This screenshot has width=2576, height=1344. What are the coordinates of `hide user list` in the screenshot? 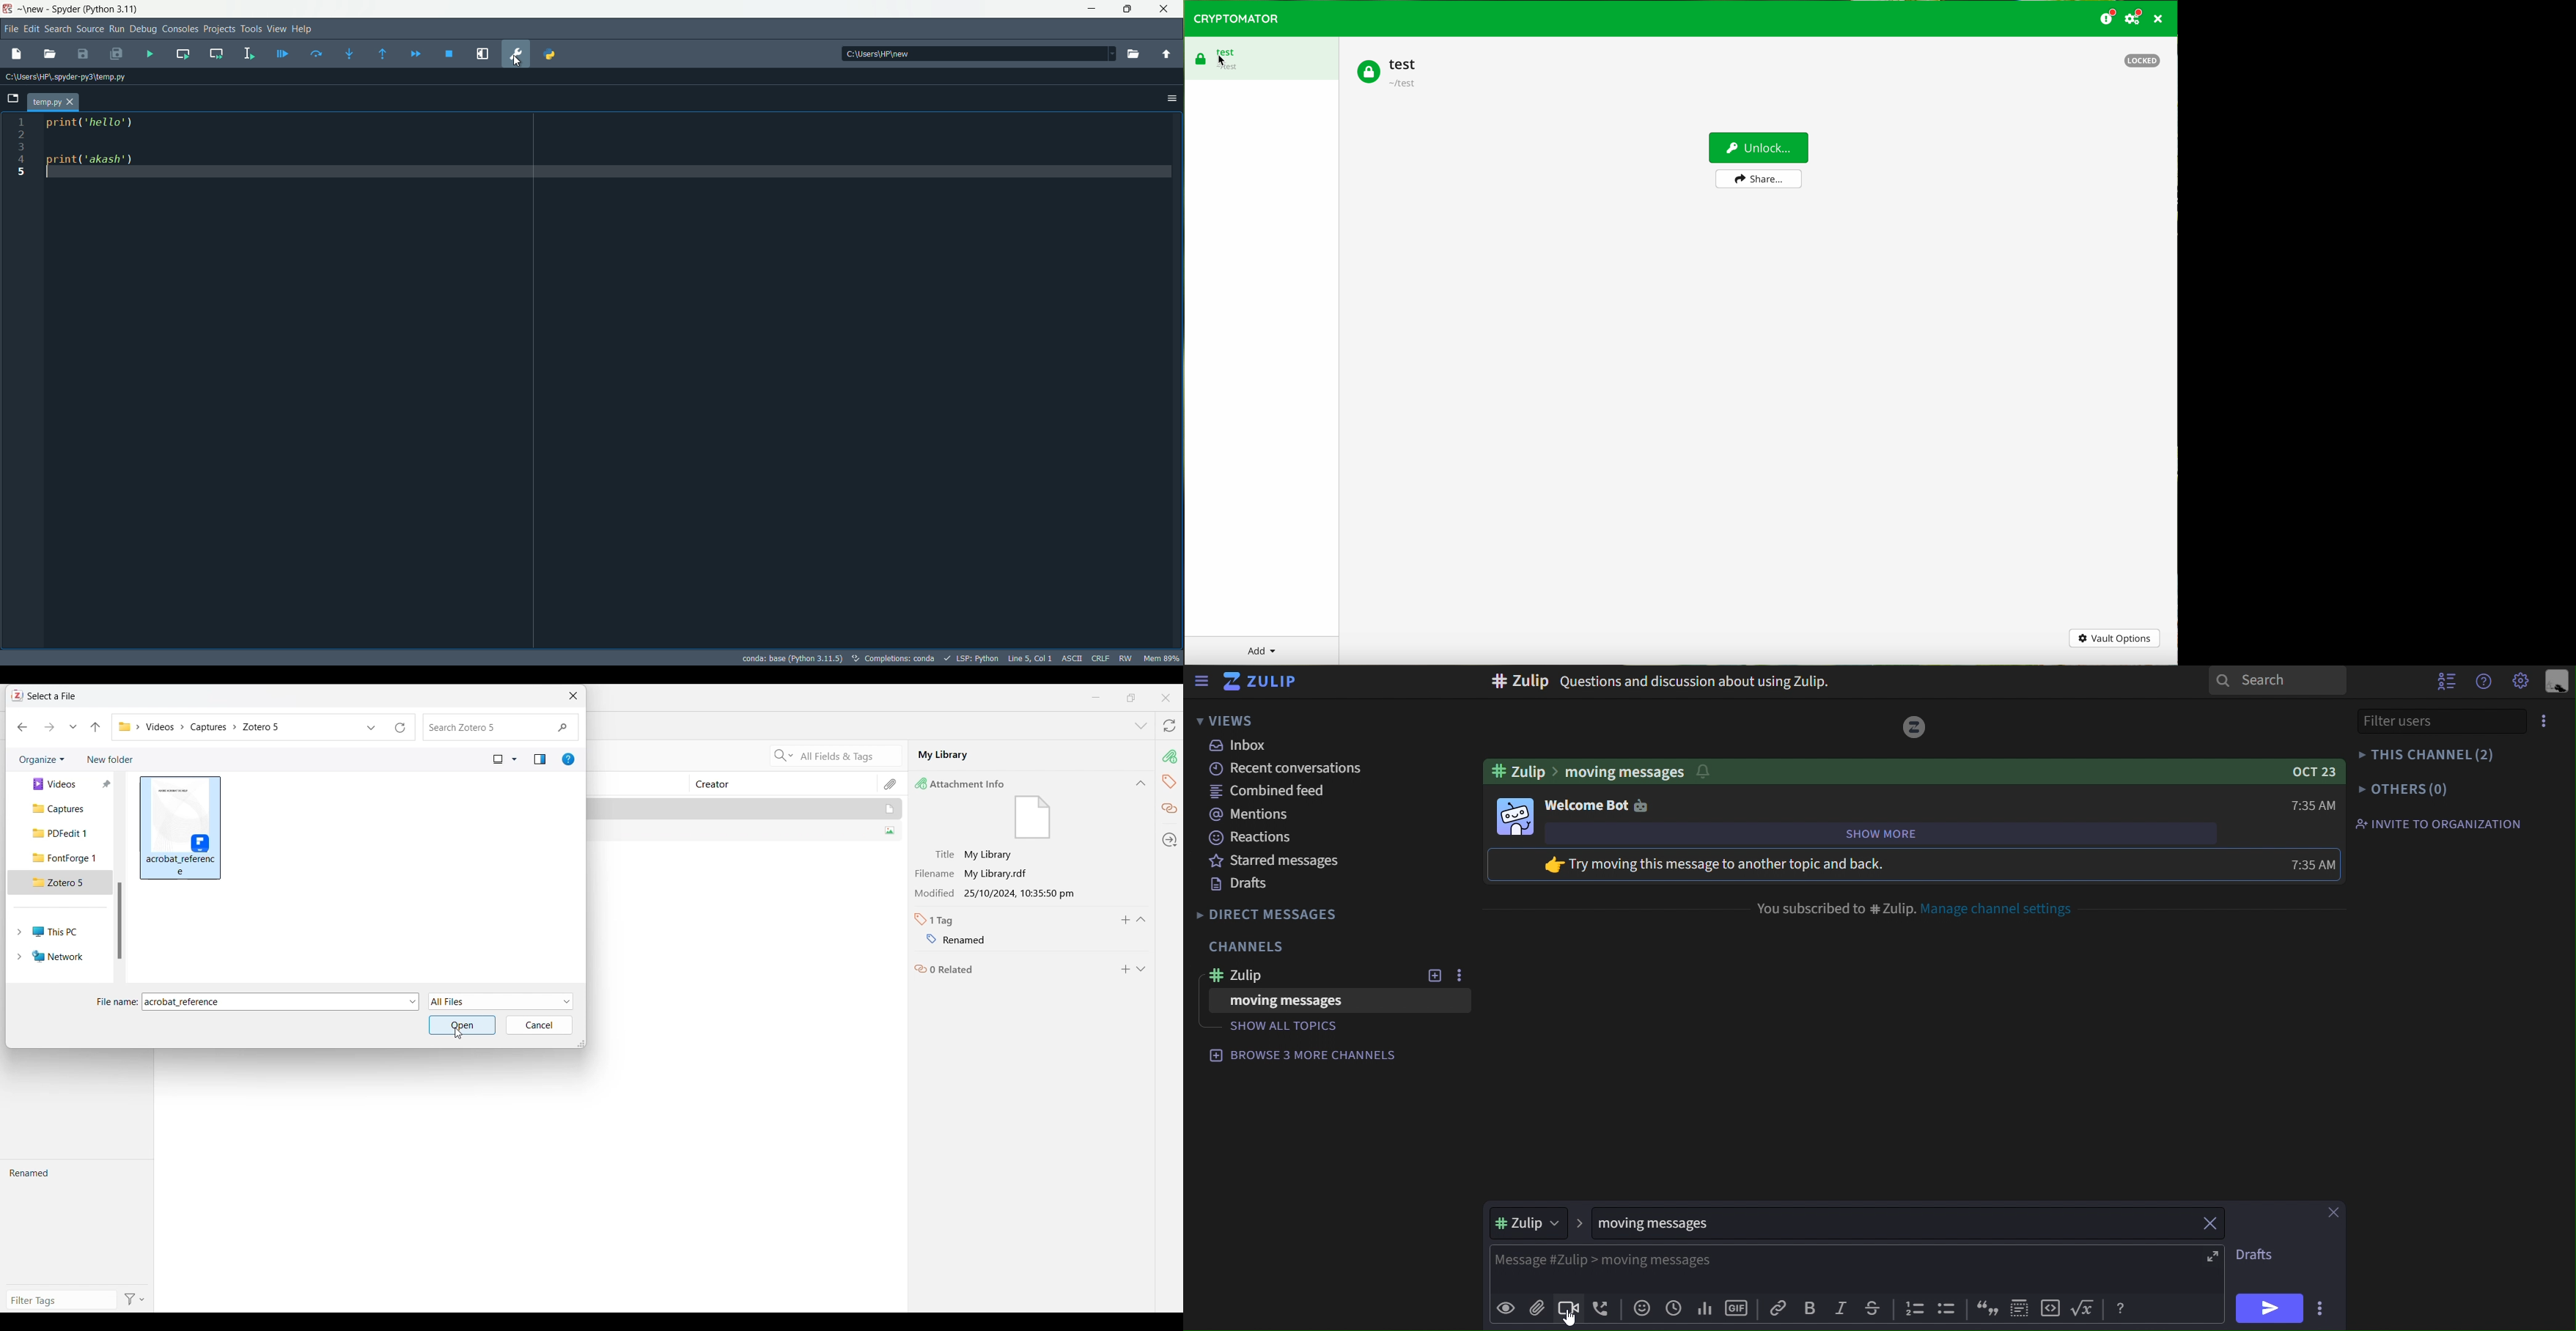 It's located at (2443, 681).